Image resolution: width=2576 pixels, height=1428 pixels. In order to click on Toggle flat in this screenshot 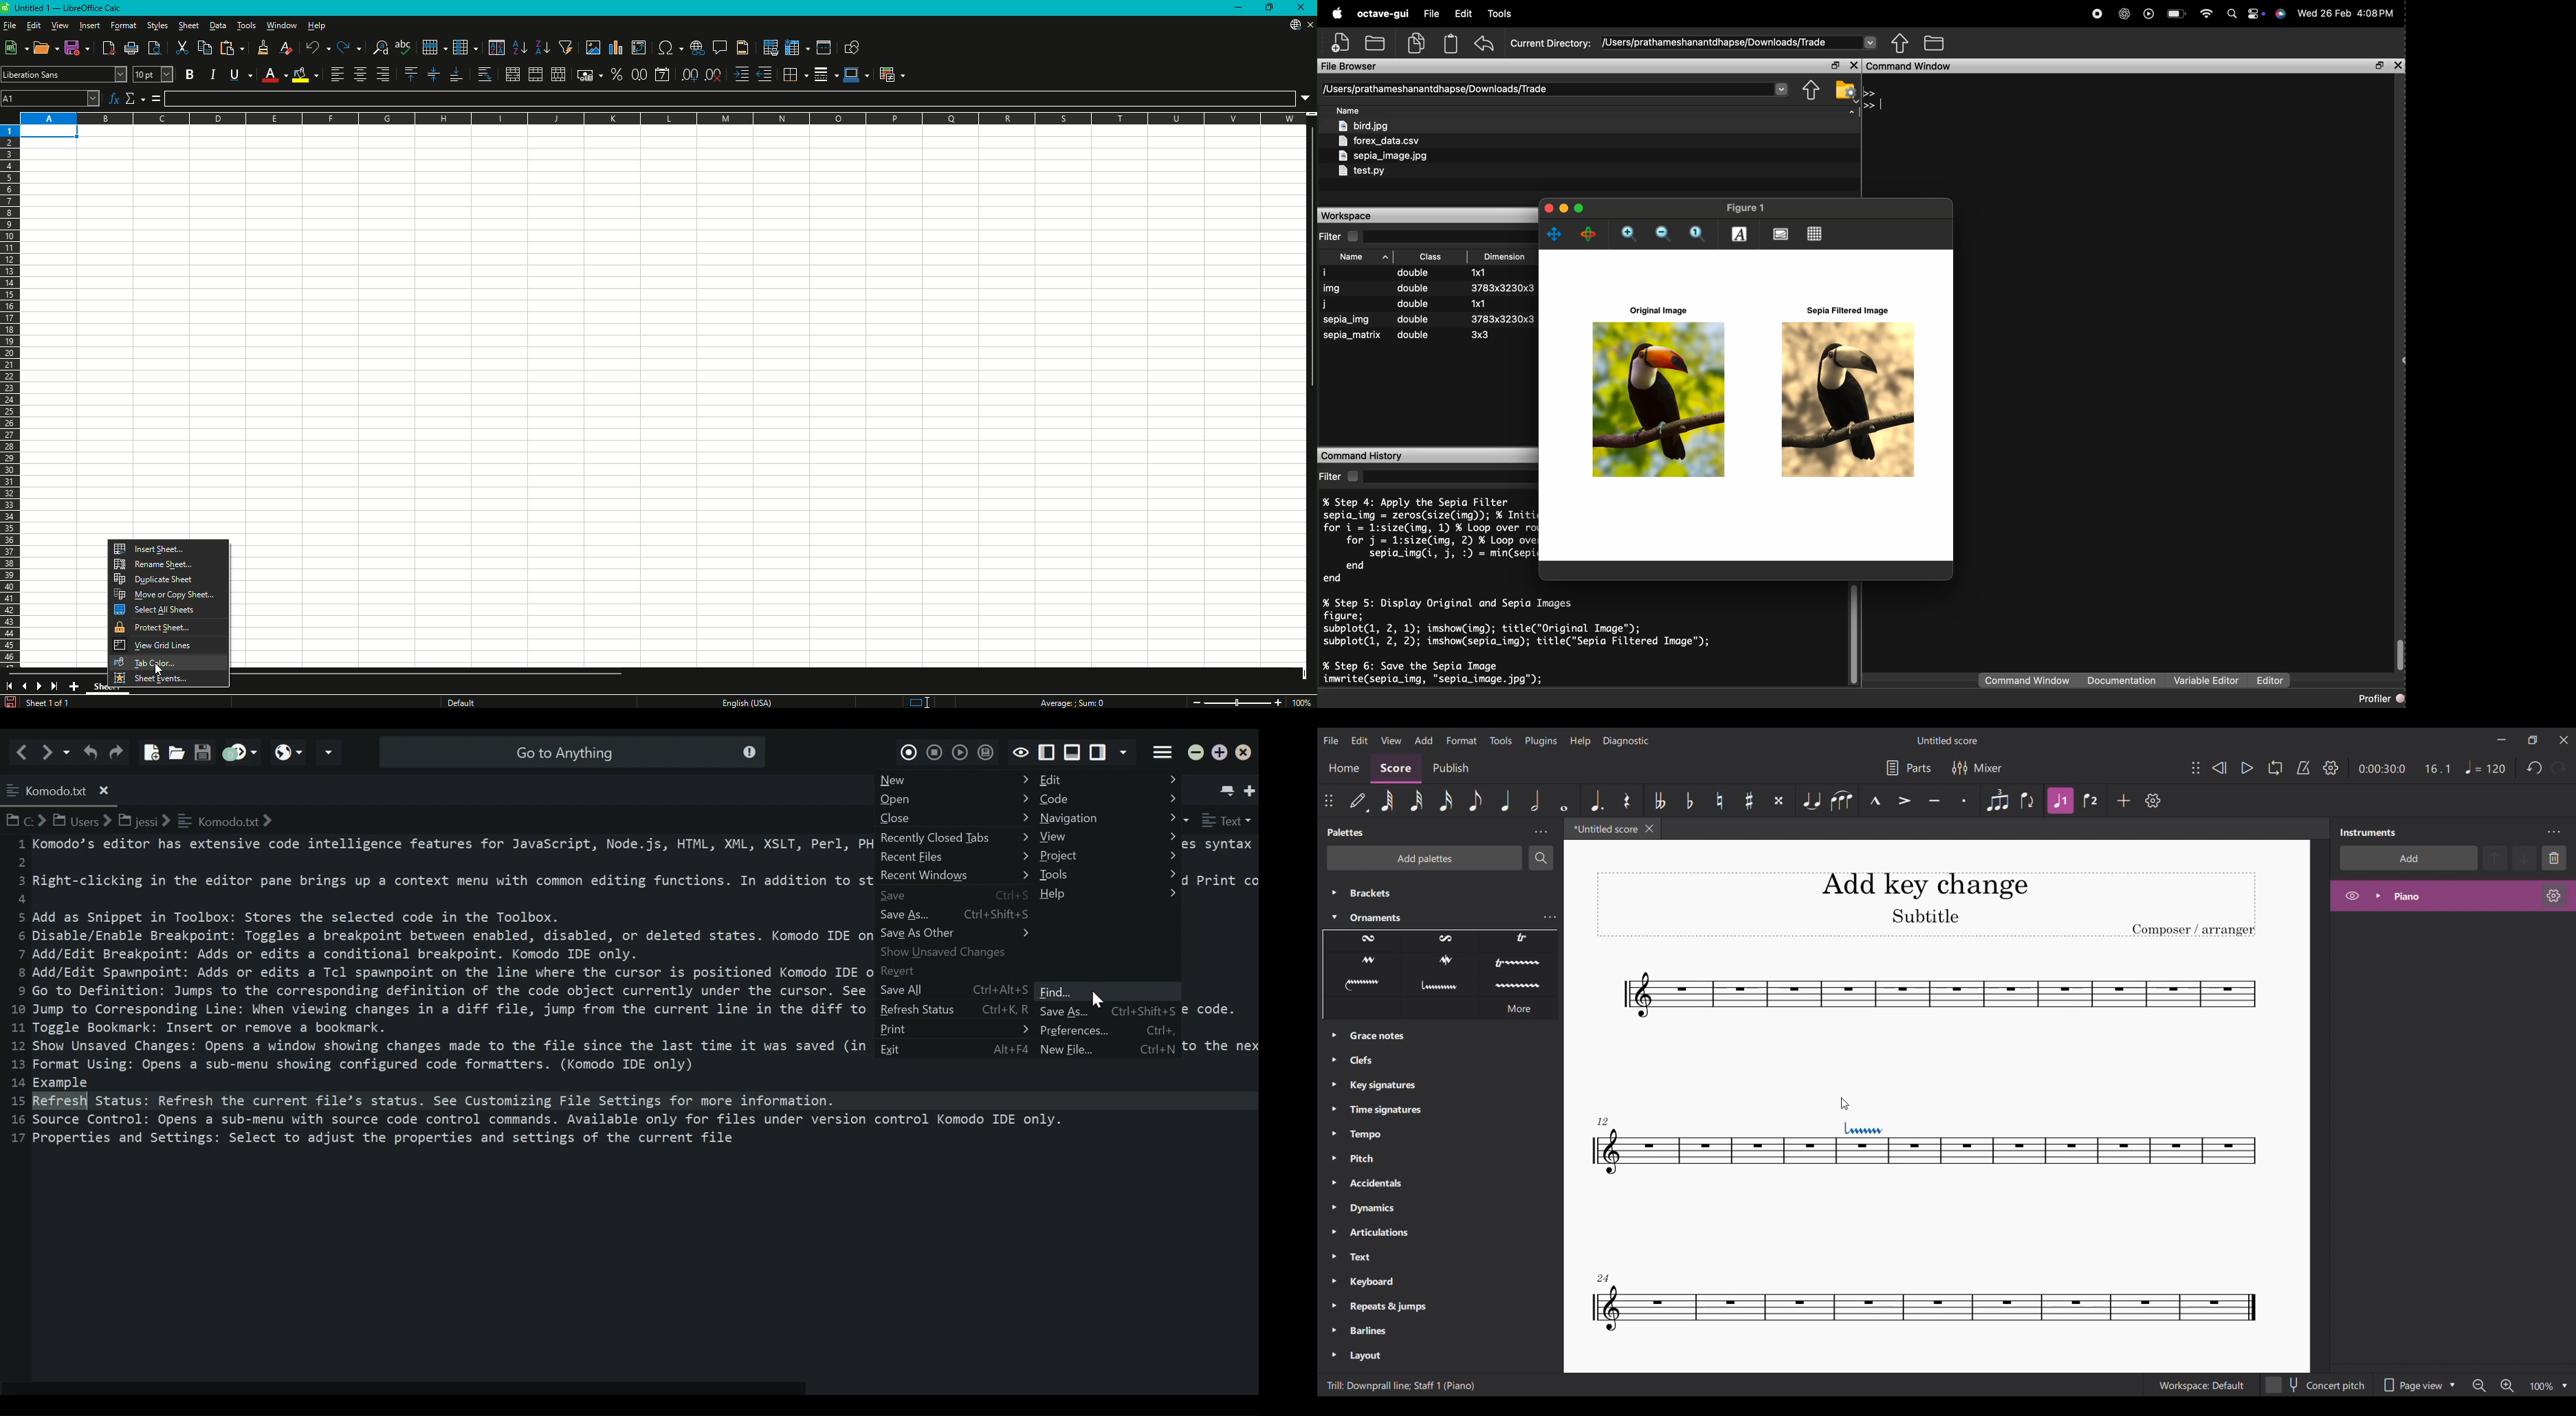, I will do `click(1690, 801)`.